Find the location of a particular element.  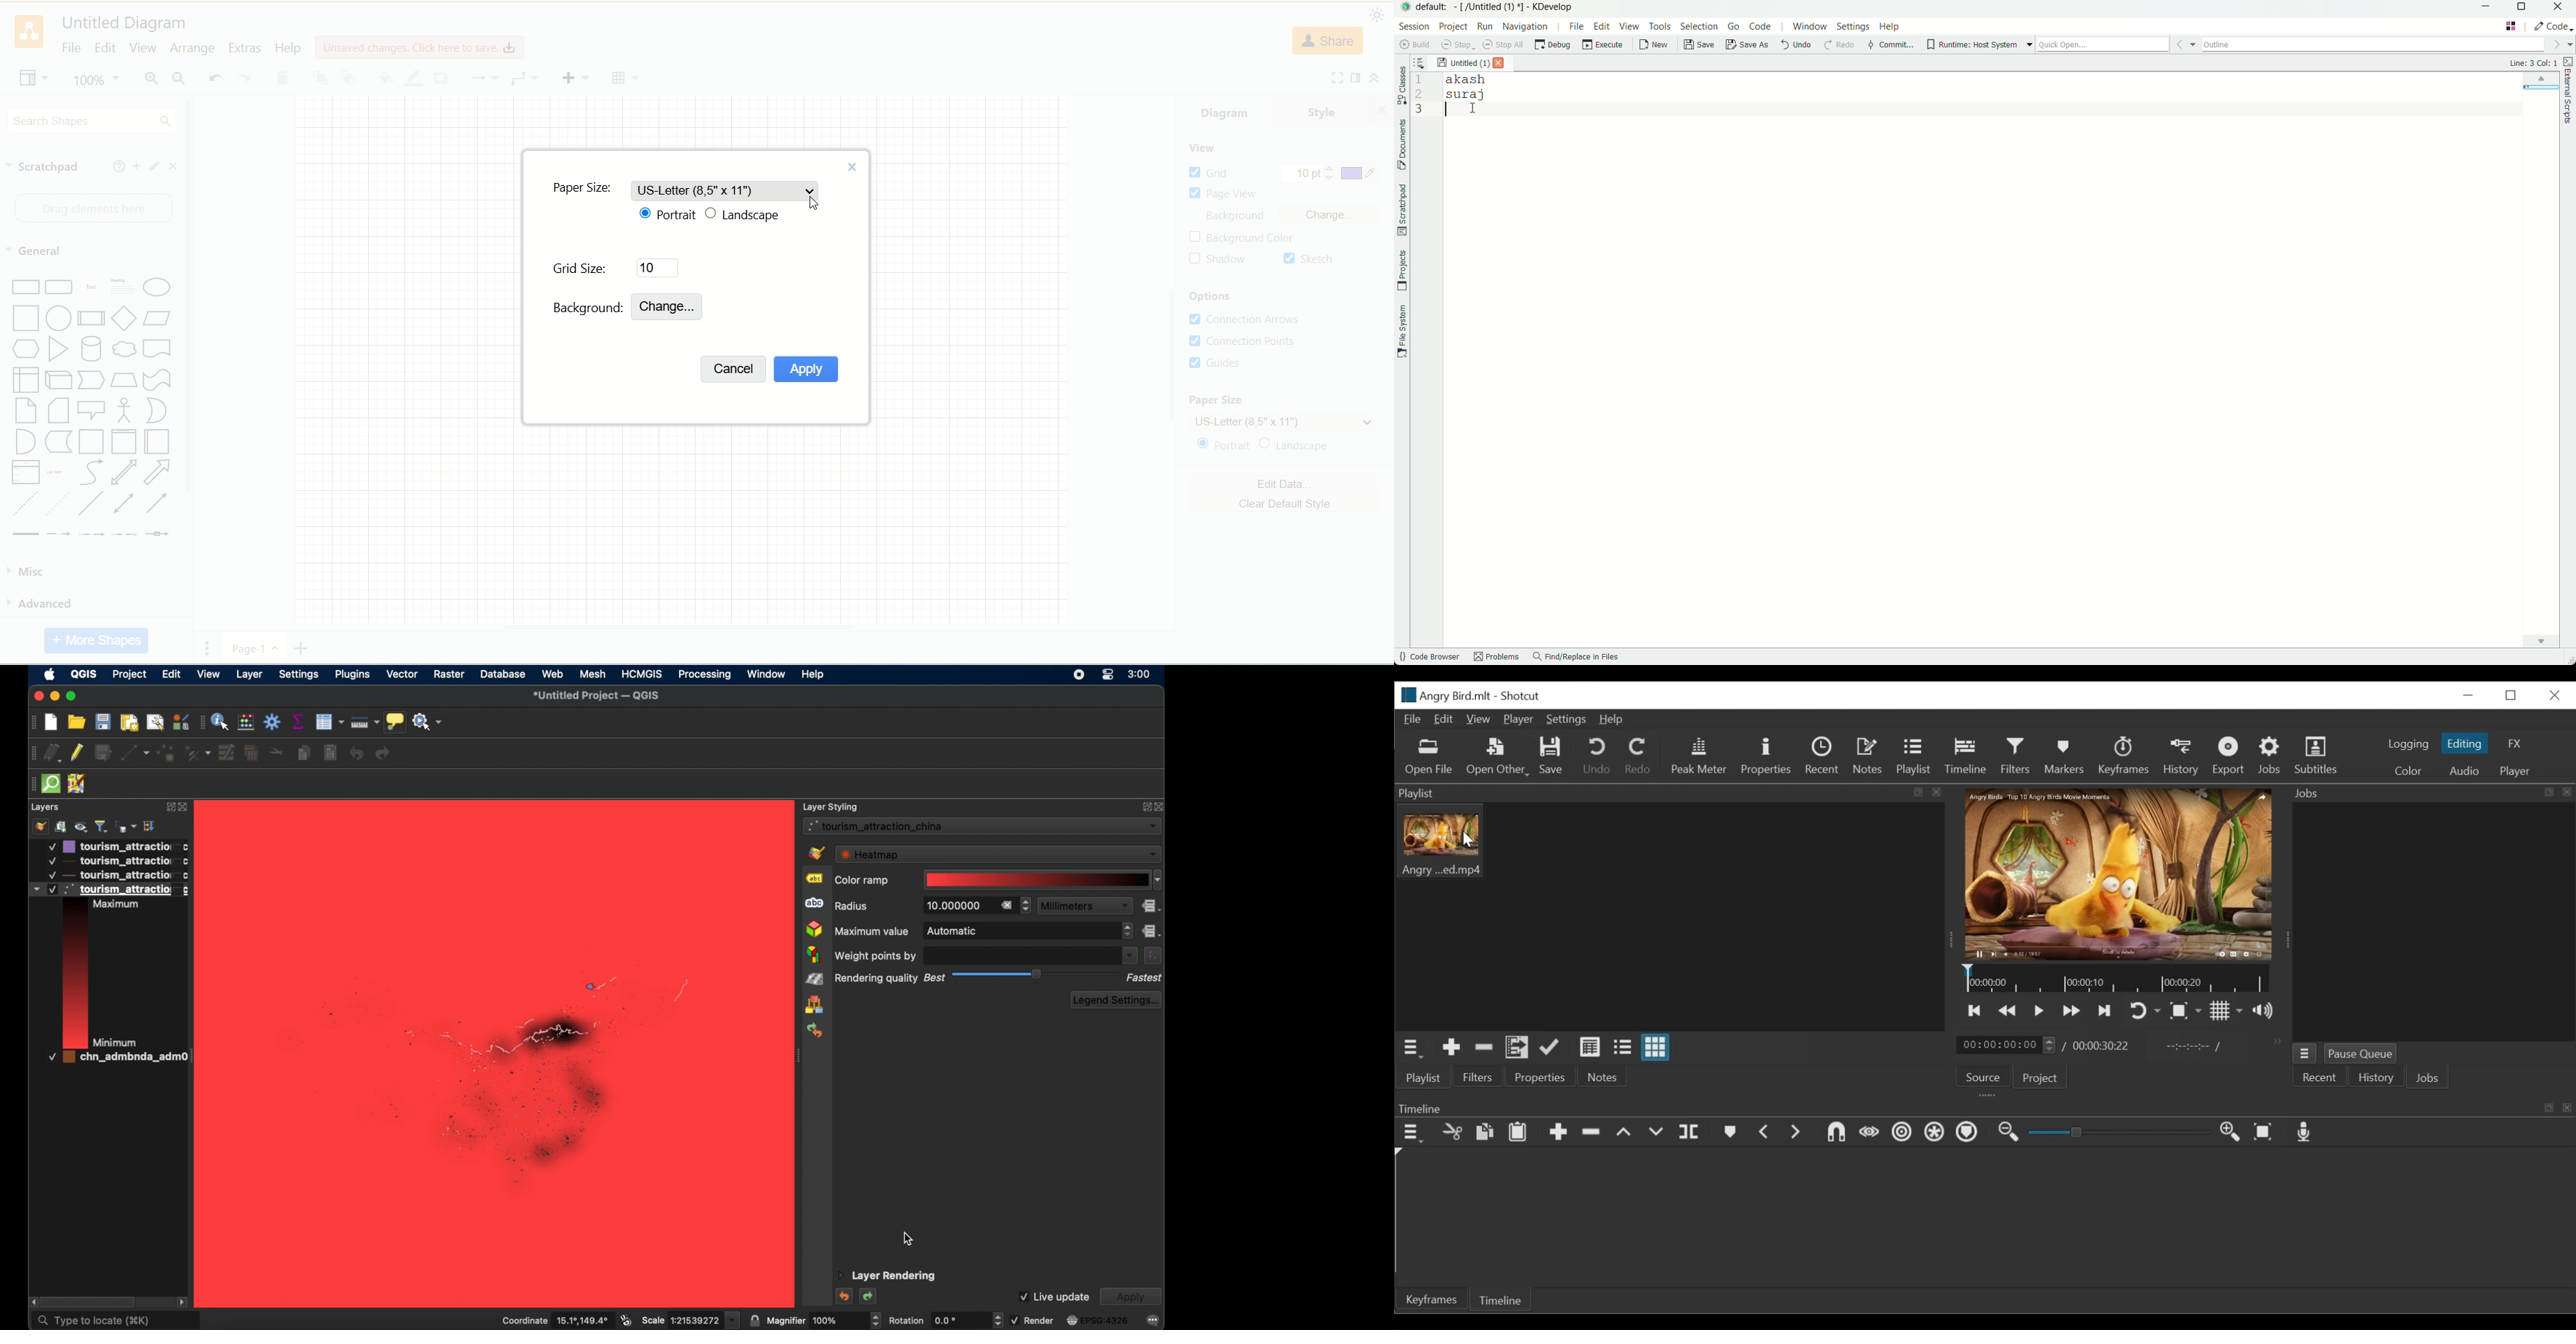

And is located at coordinates (23, 441).